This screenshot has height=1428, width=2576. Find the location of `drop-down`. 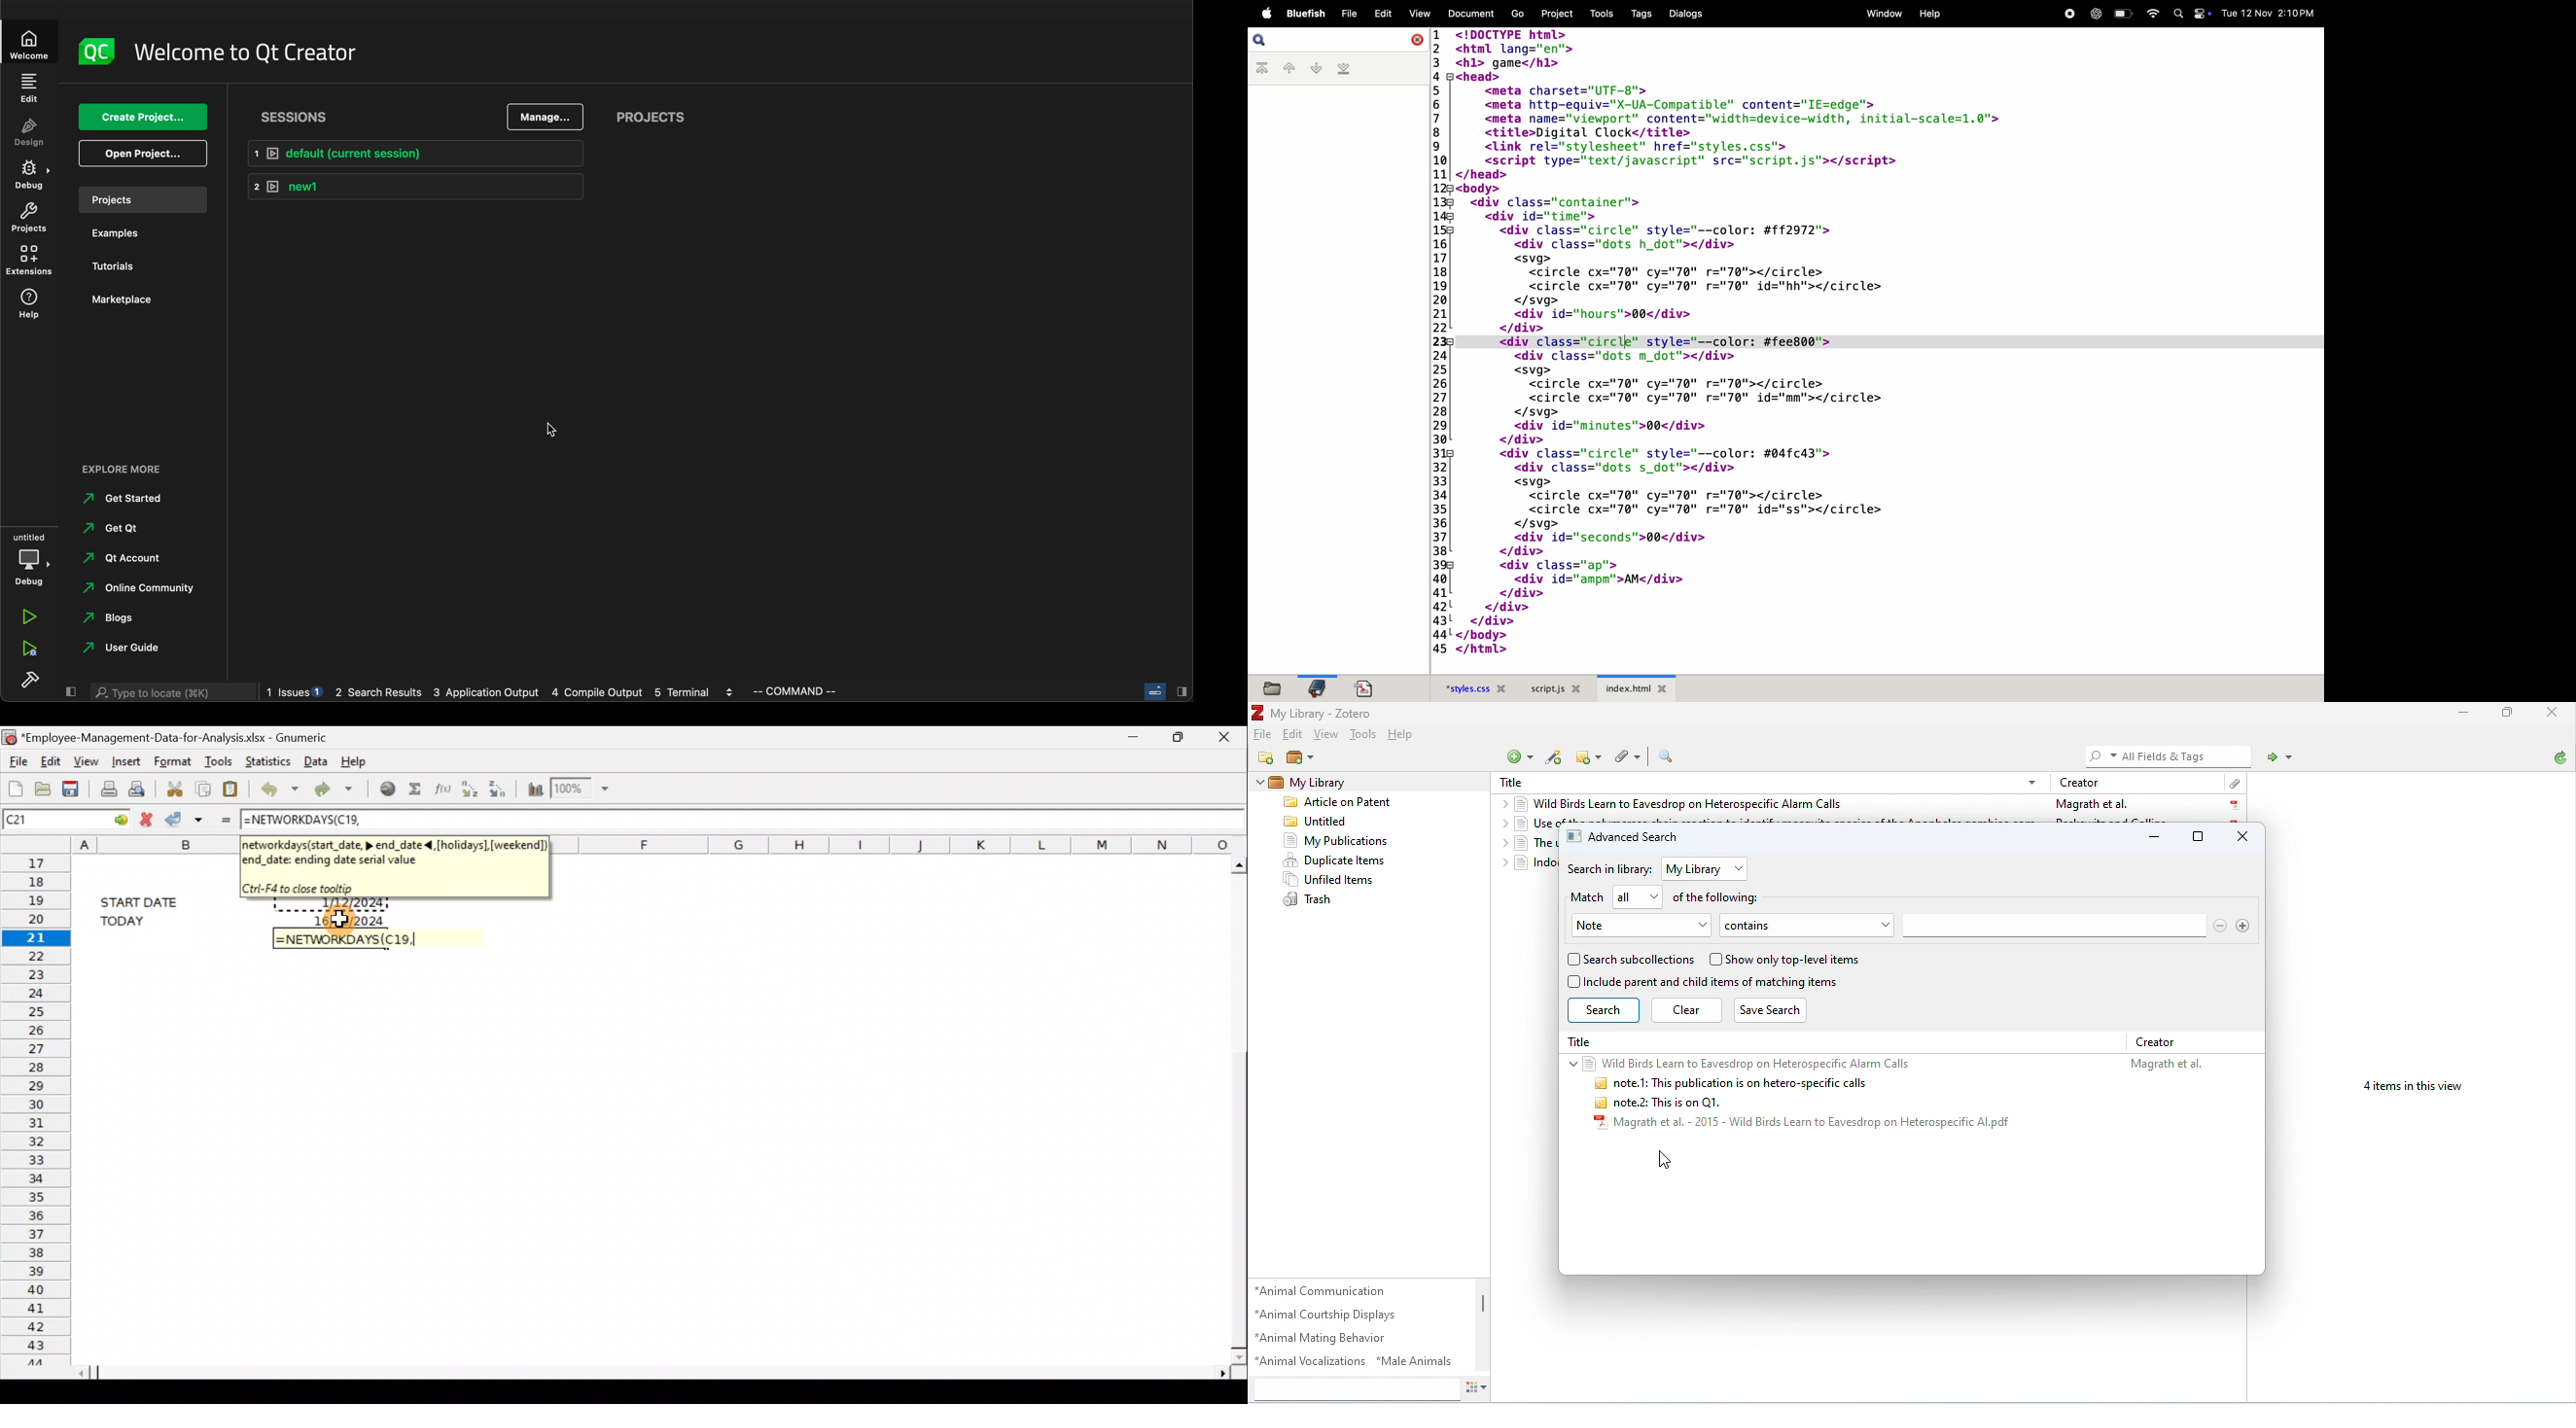

drop-down is located at coordinates (2033, 783).